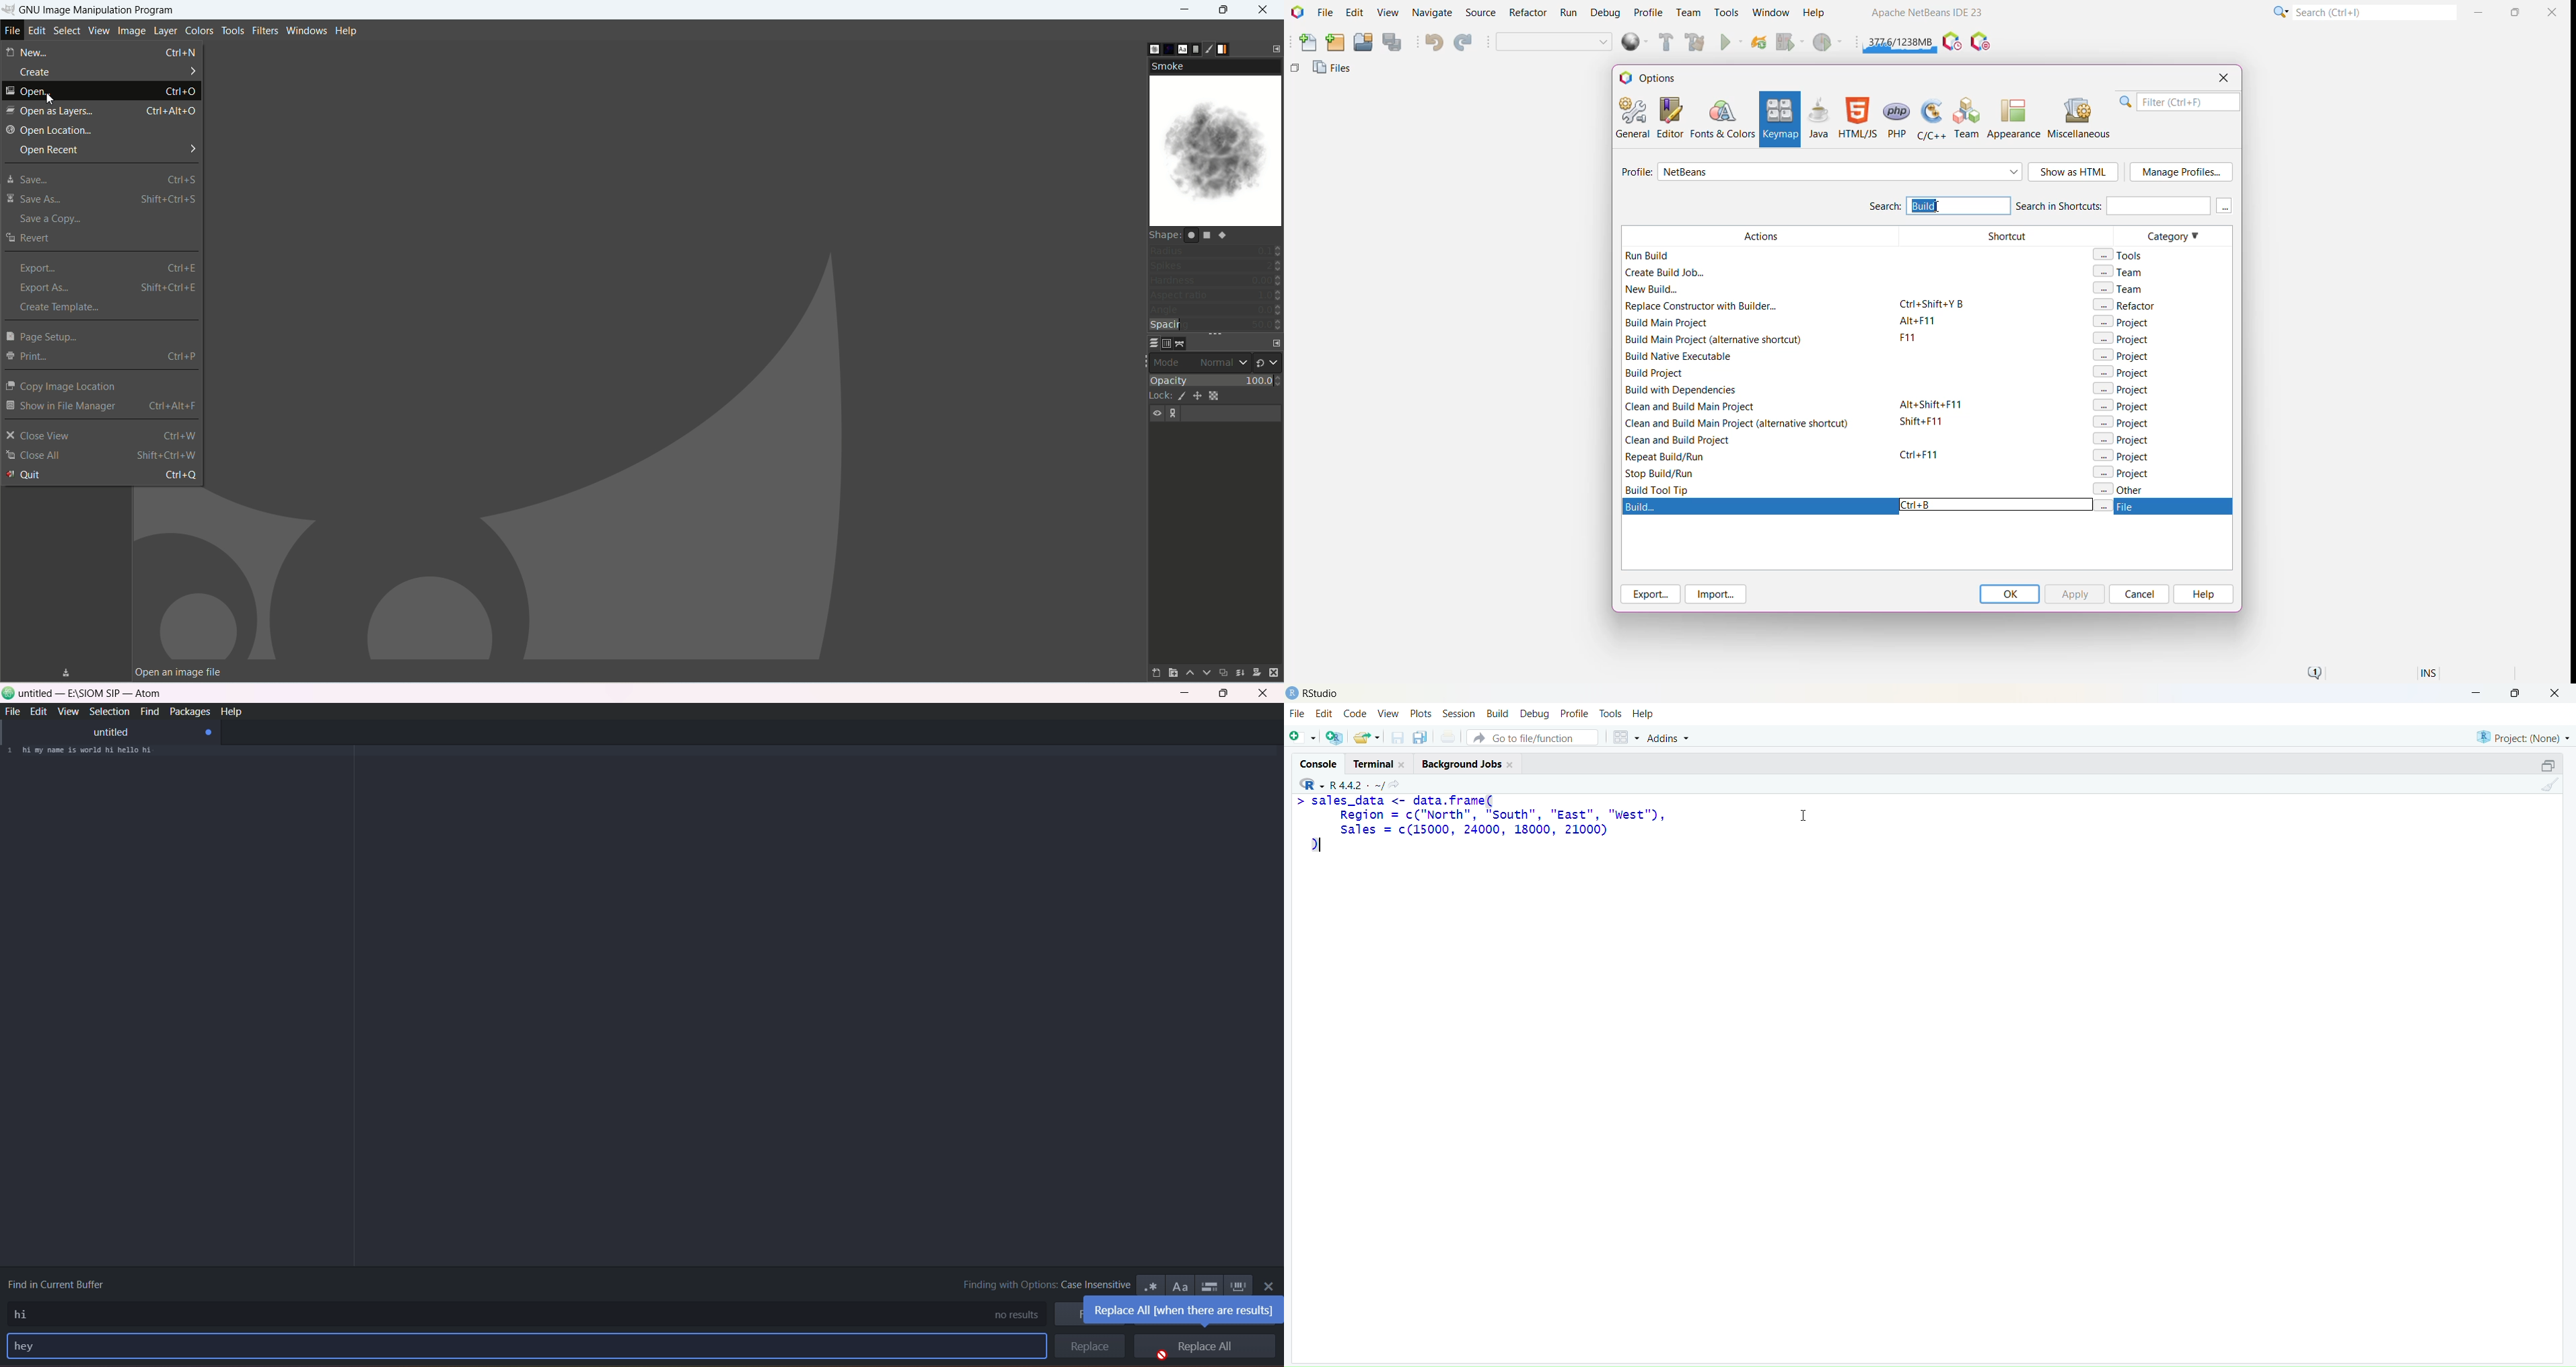  I want to click on smoke, so click(1218, 152).